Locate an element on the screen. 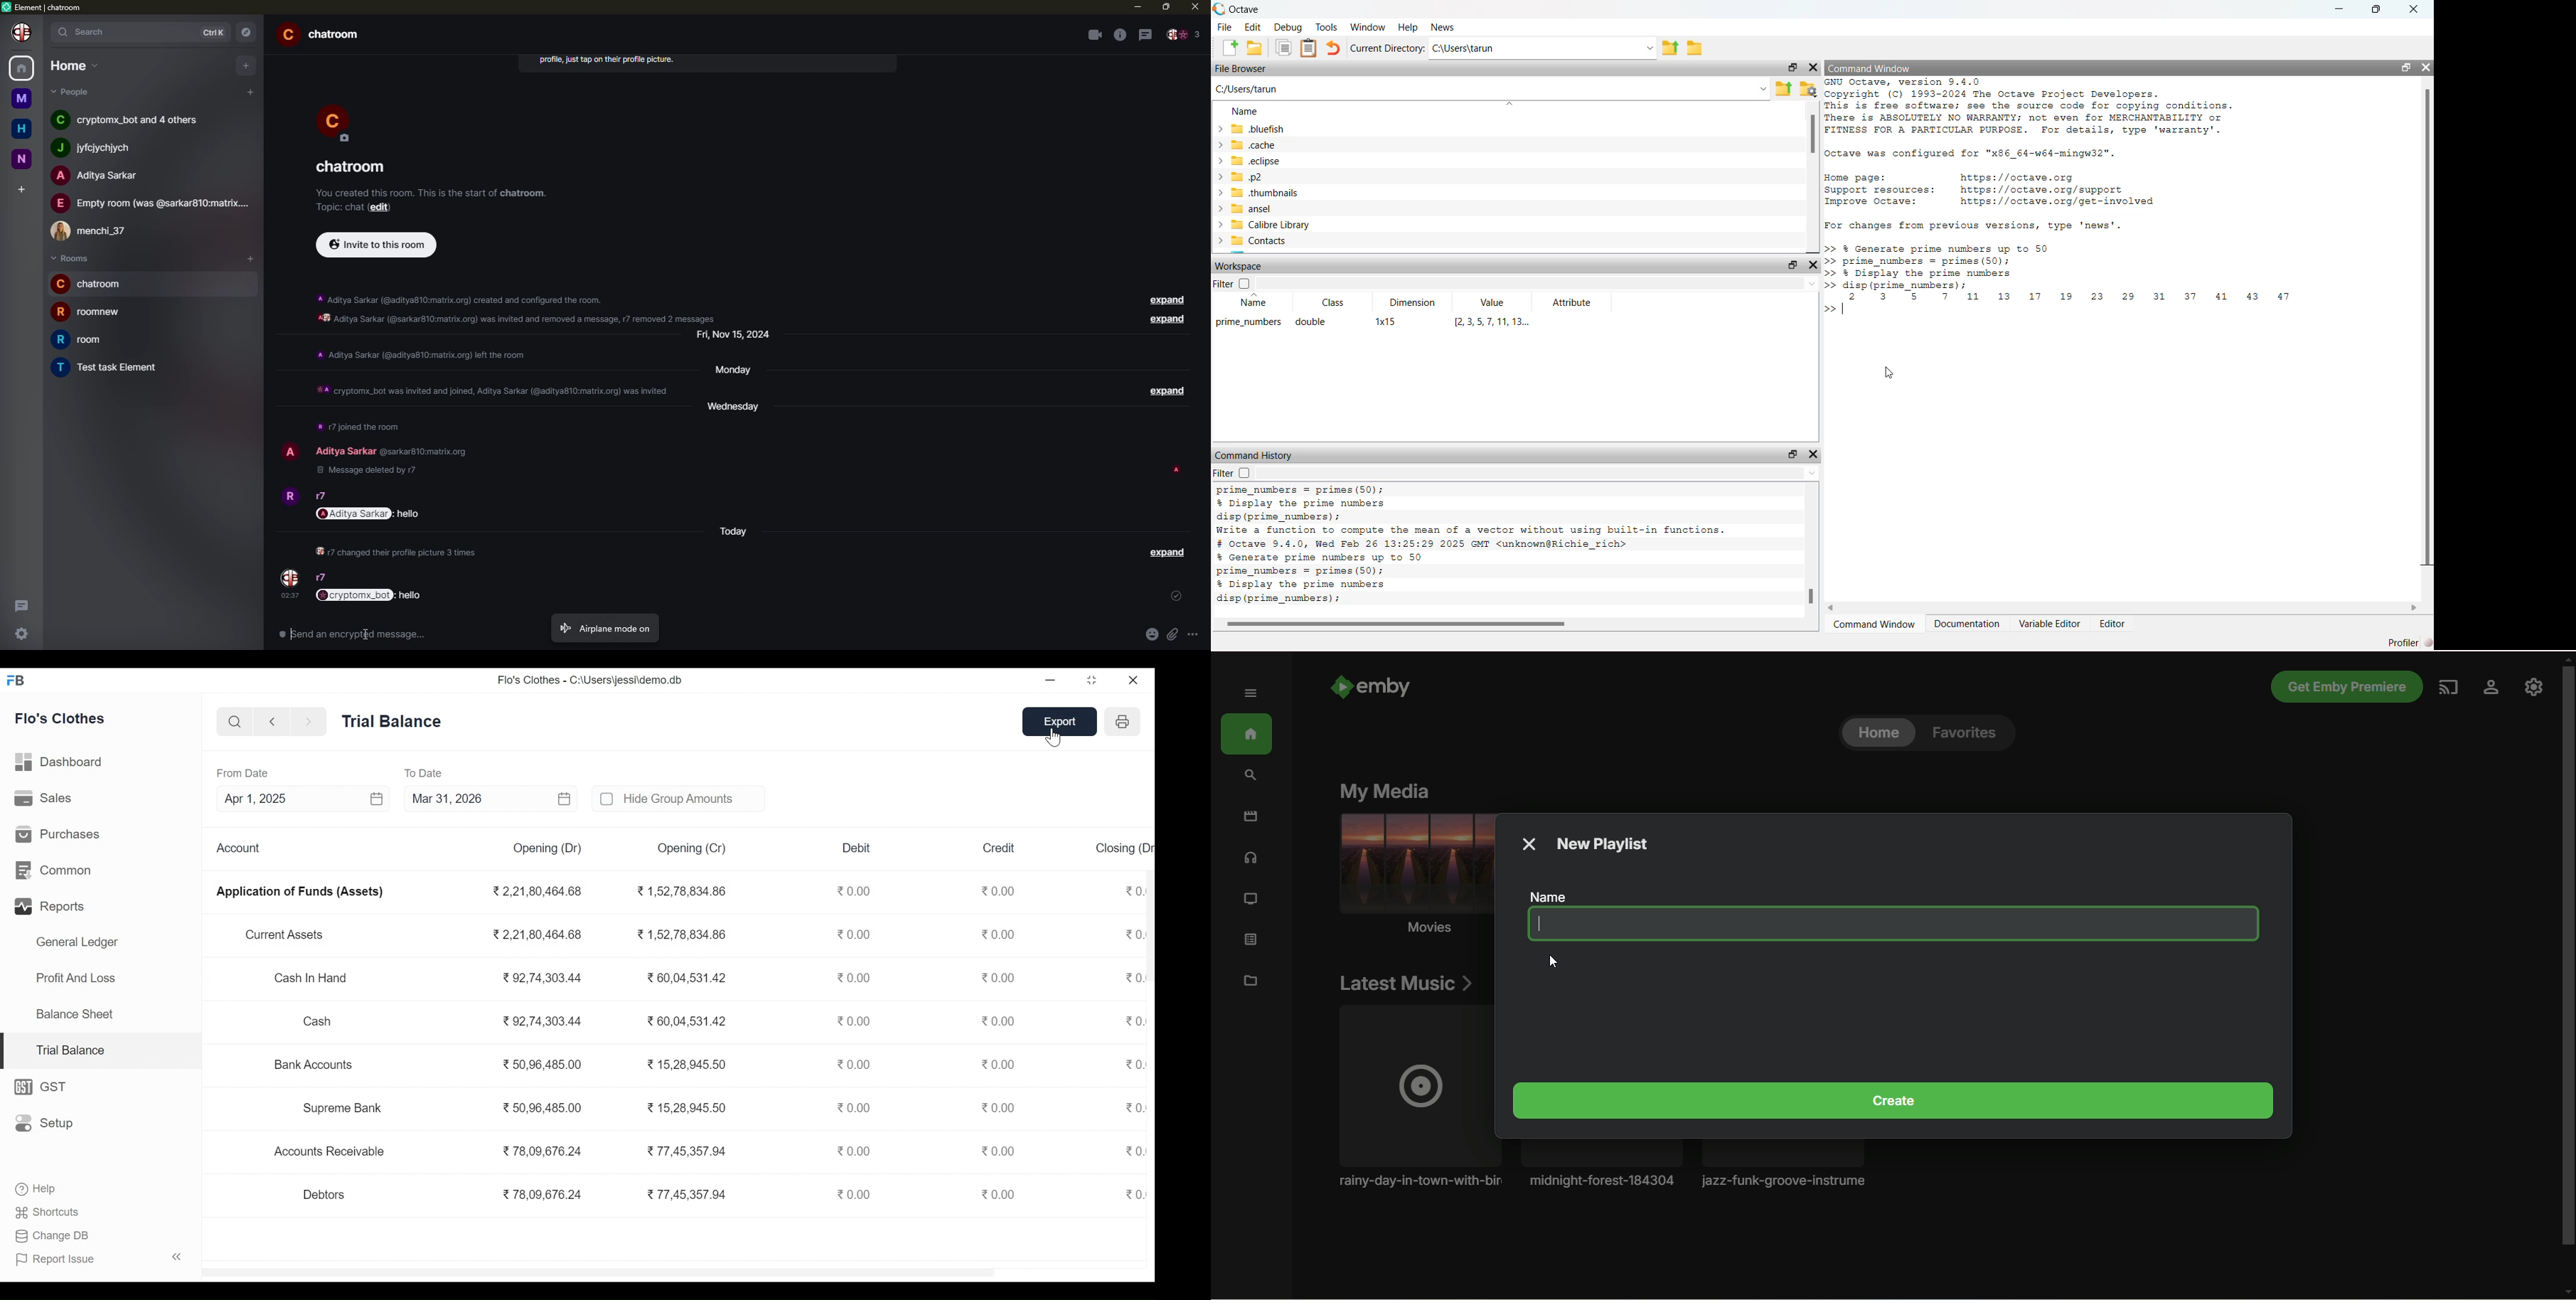 The width and height of the screenshot is (2576, 1316). threads is located at coordinates (1146, 33).